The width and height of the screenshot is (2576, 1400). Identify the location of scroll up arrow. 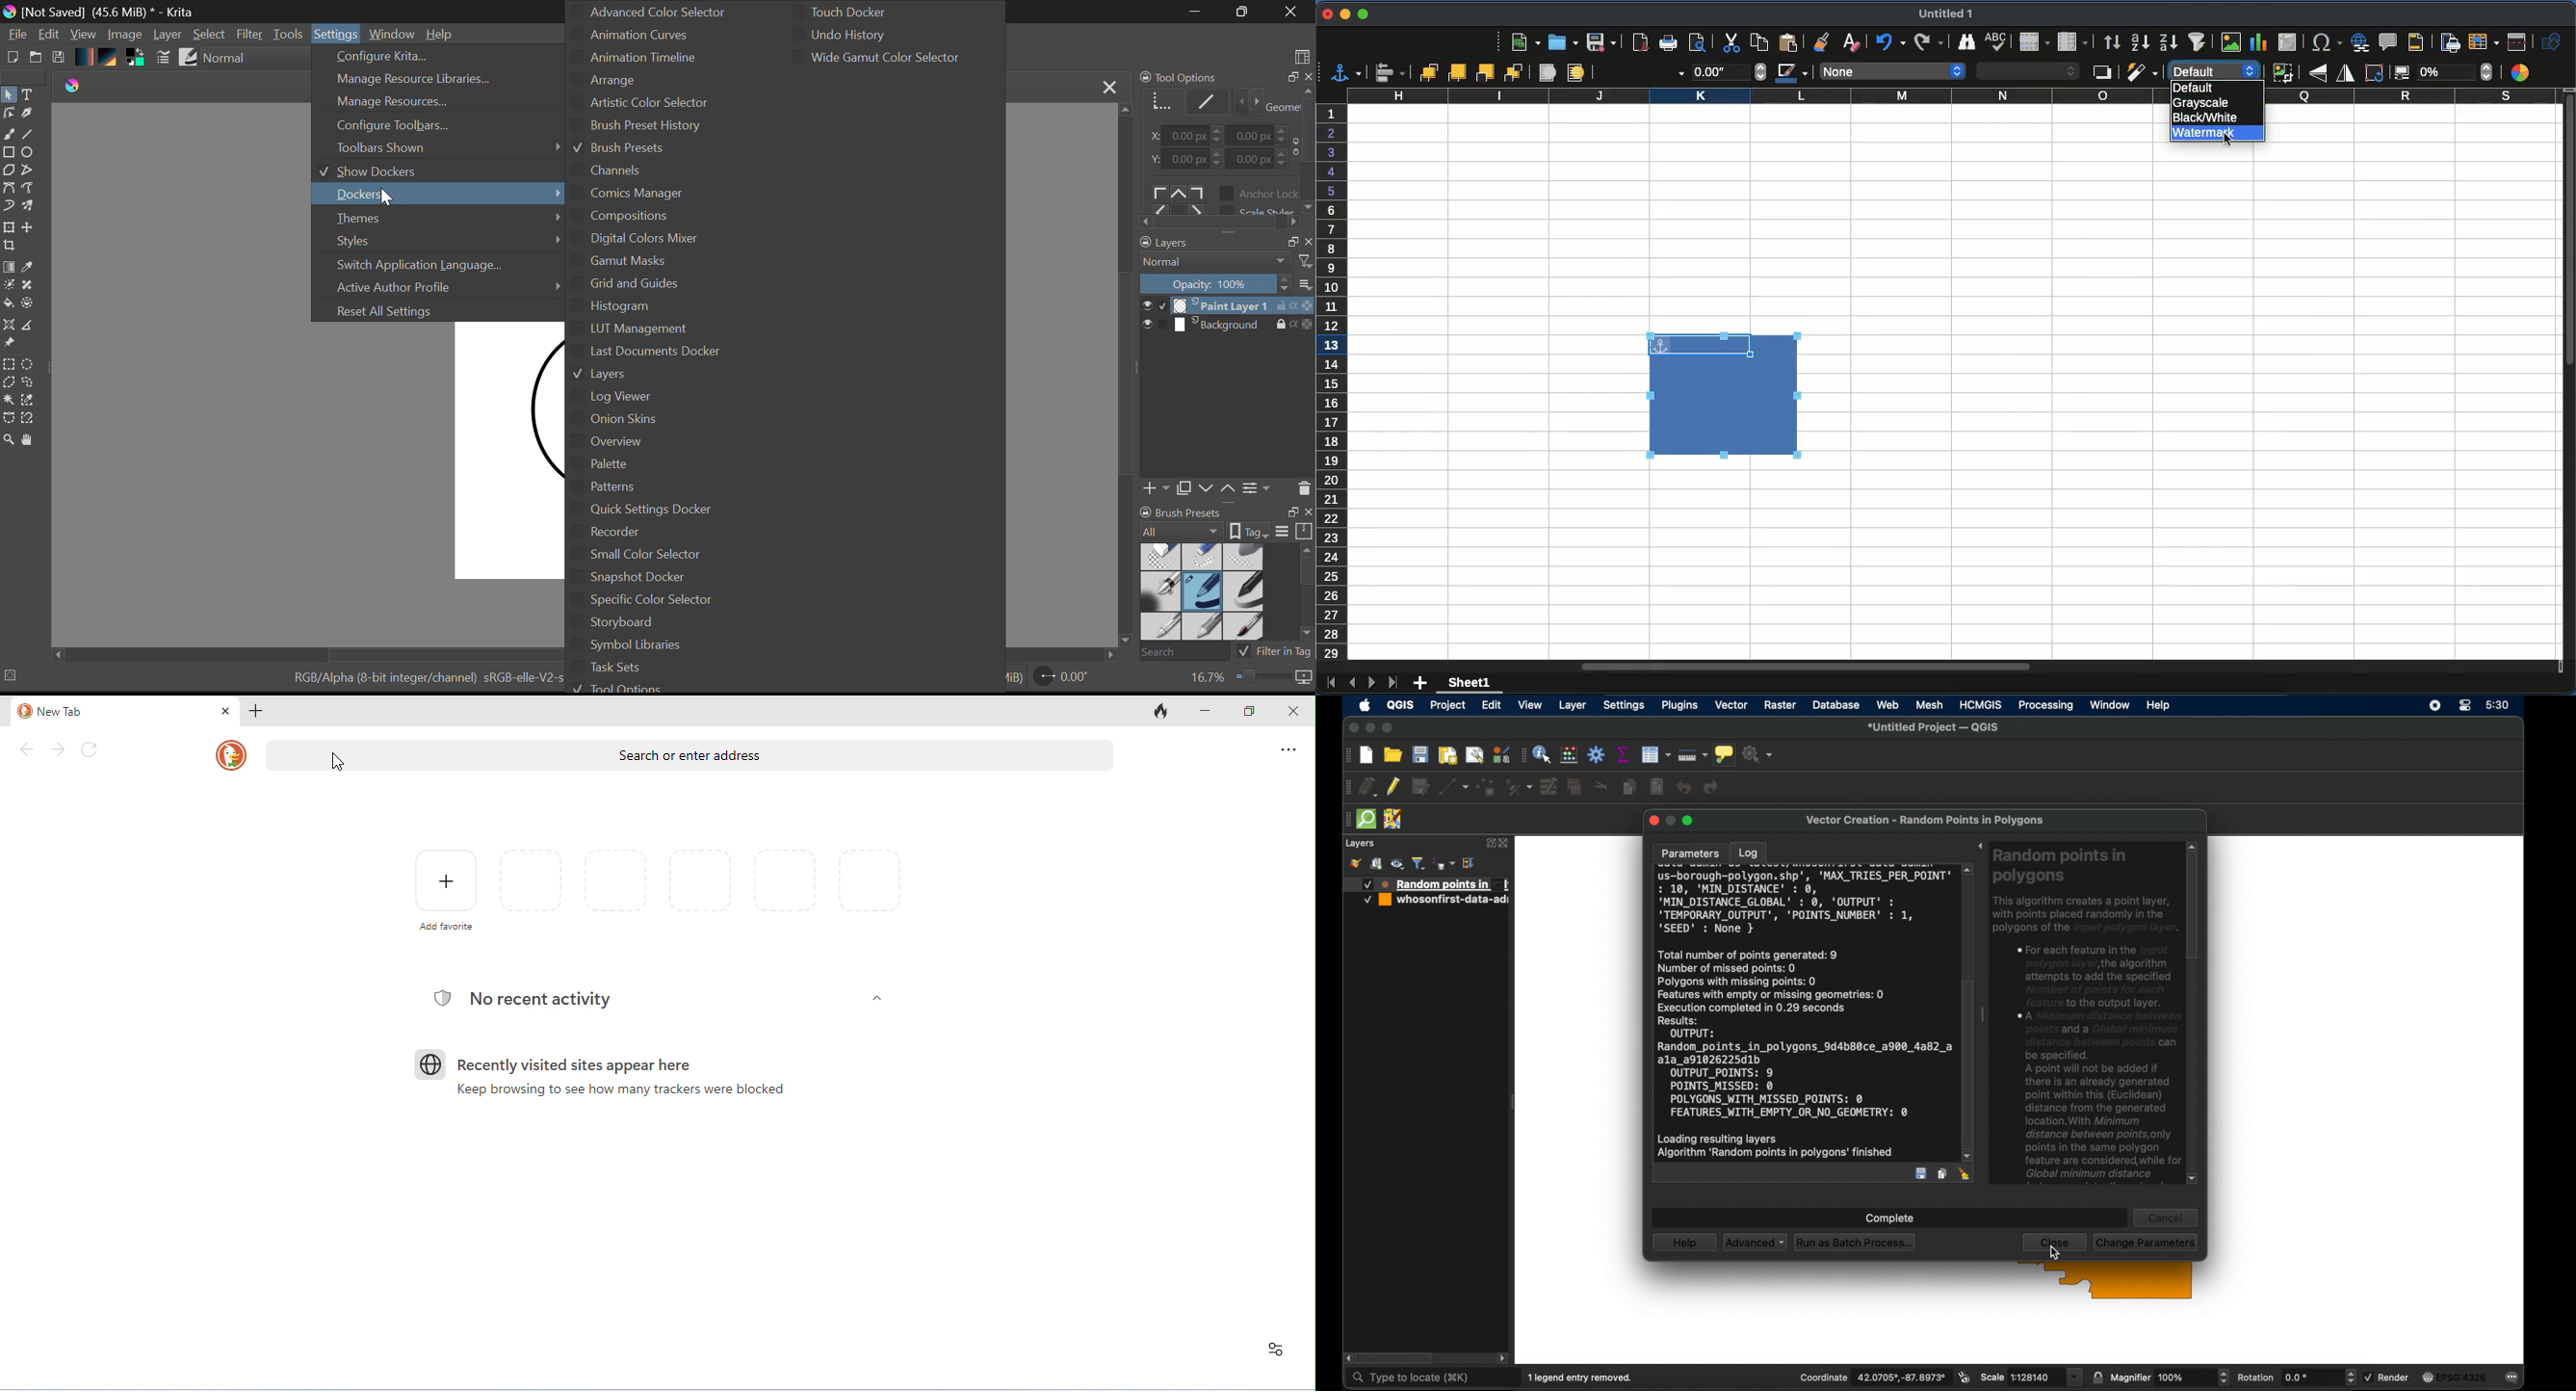
(1968, 869).